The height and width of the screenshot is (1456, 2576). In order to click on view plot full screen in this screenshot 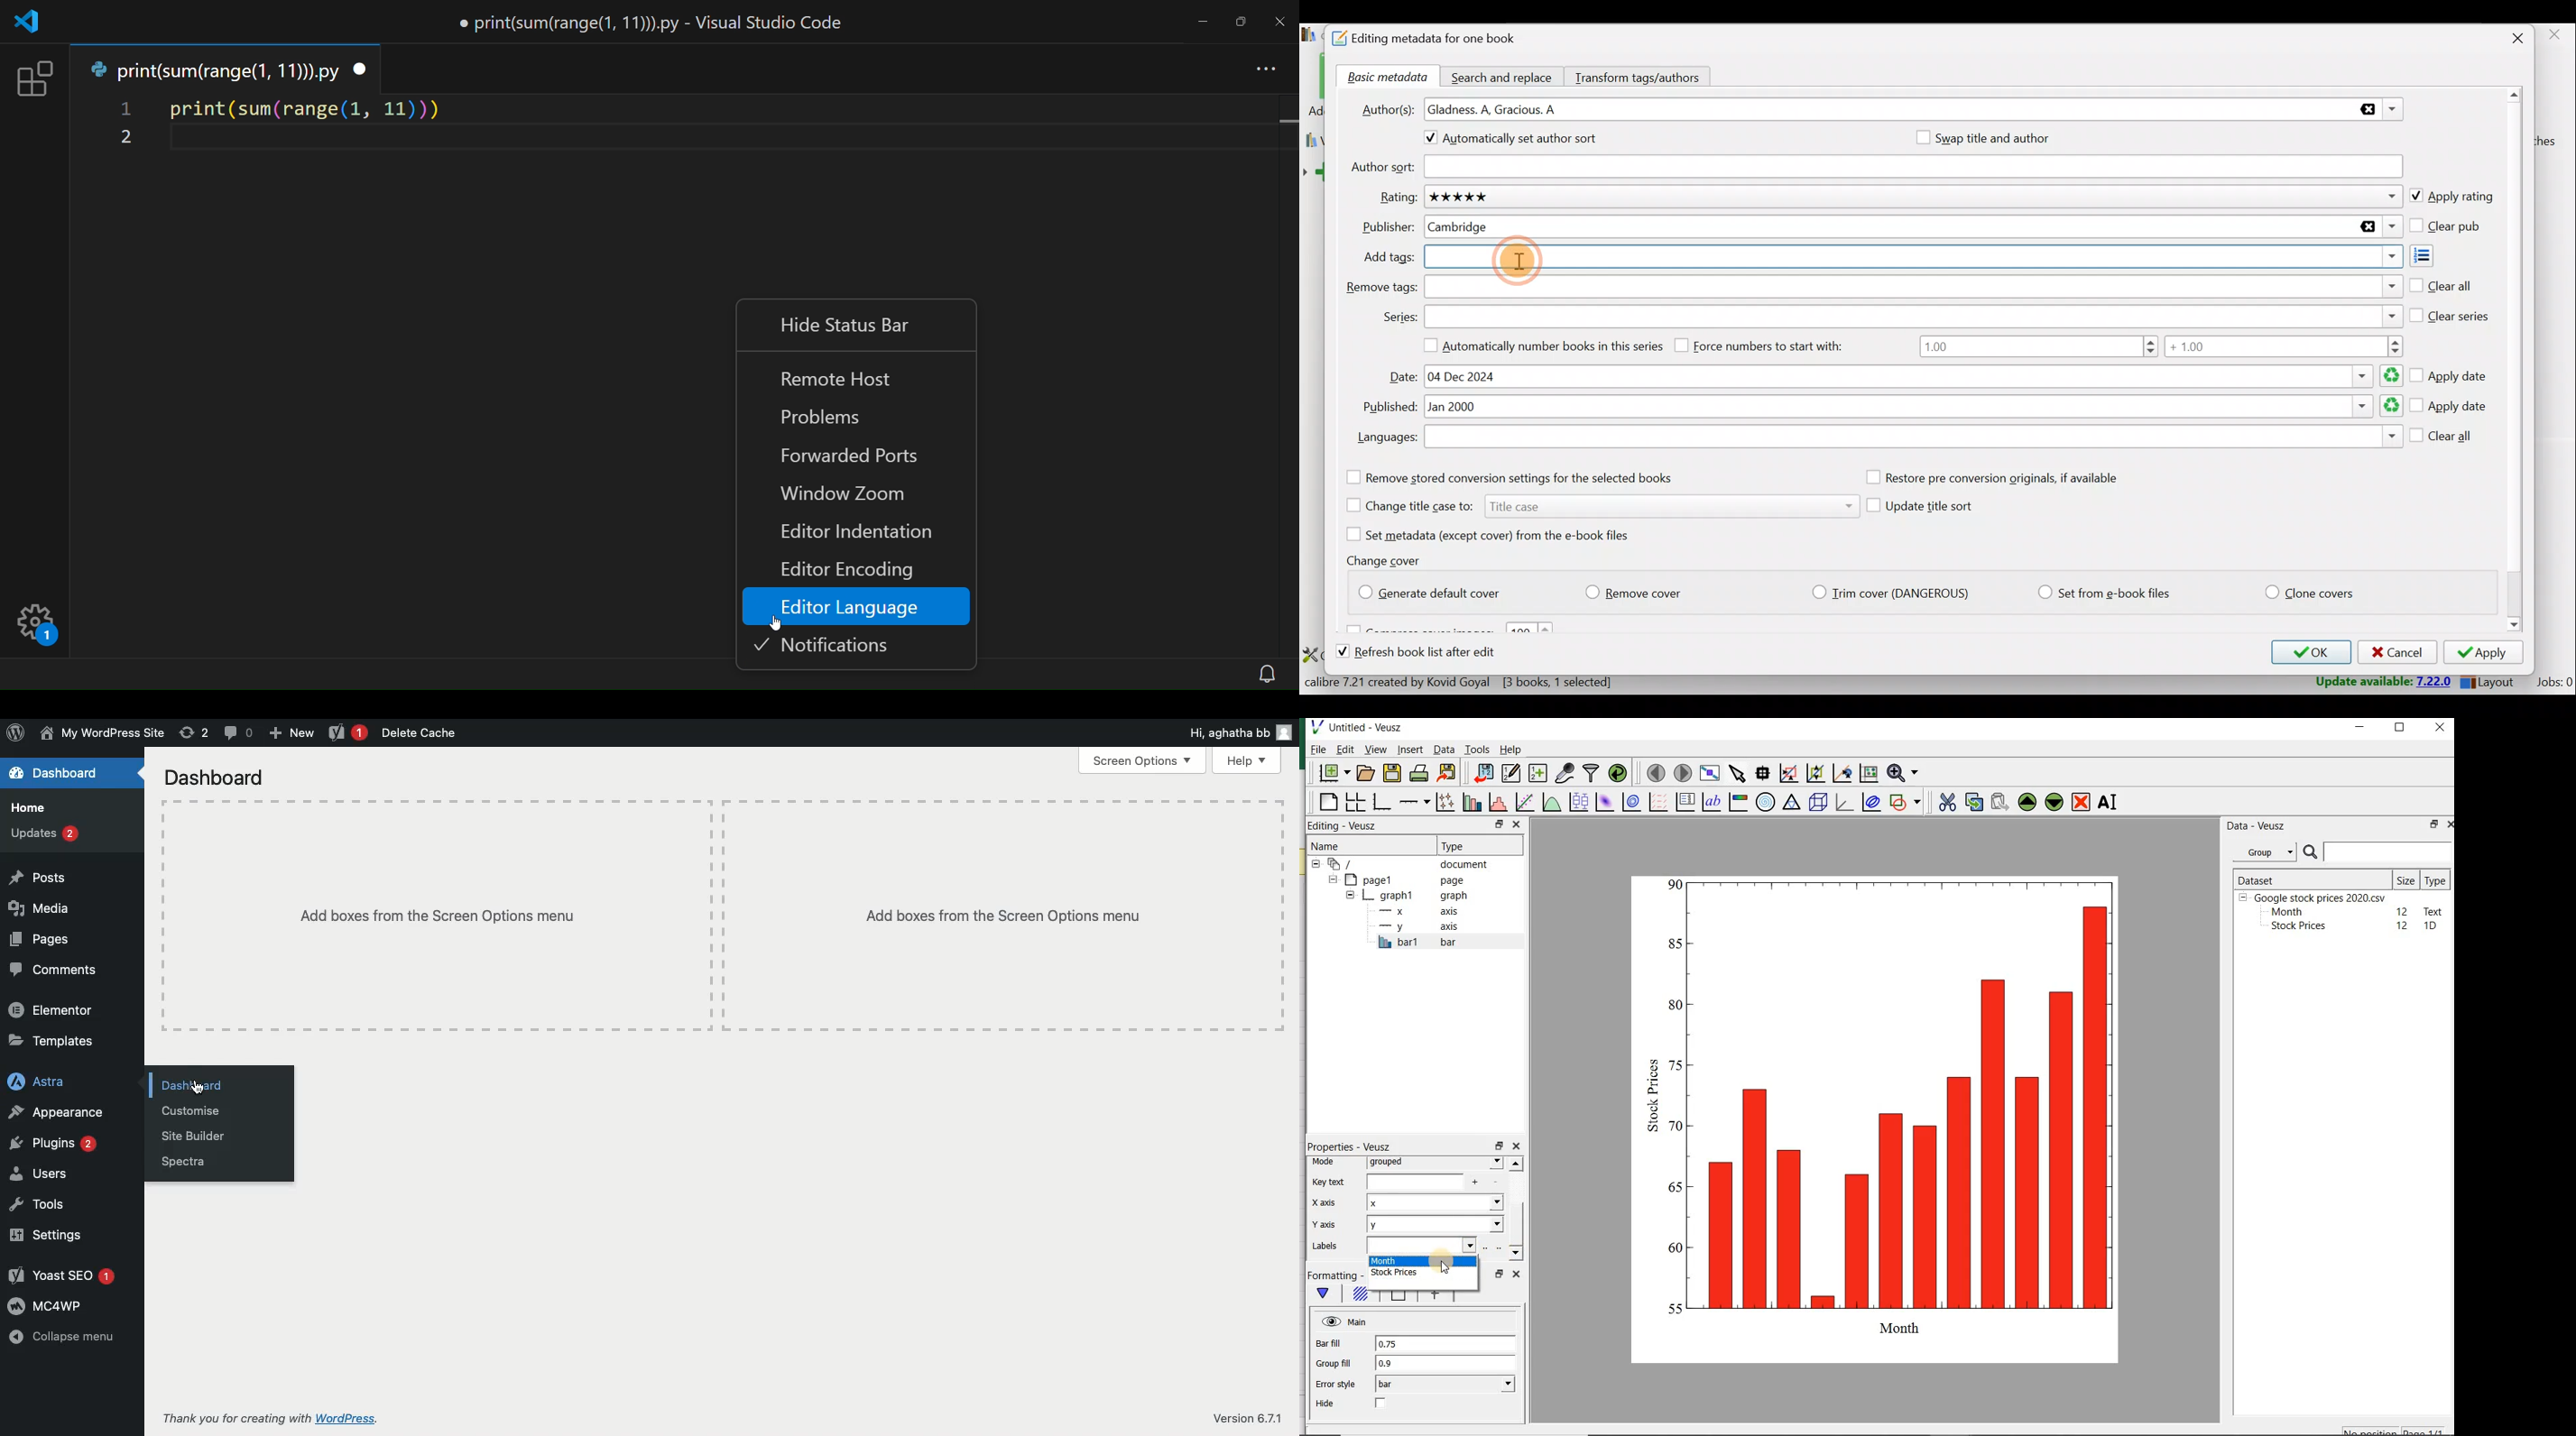, I will do `click(1709, 774)`.